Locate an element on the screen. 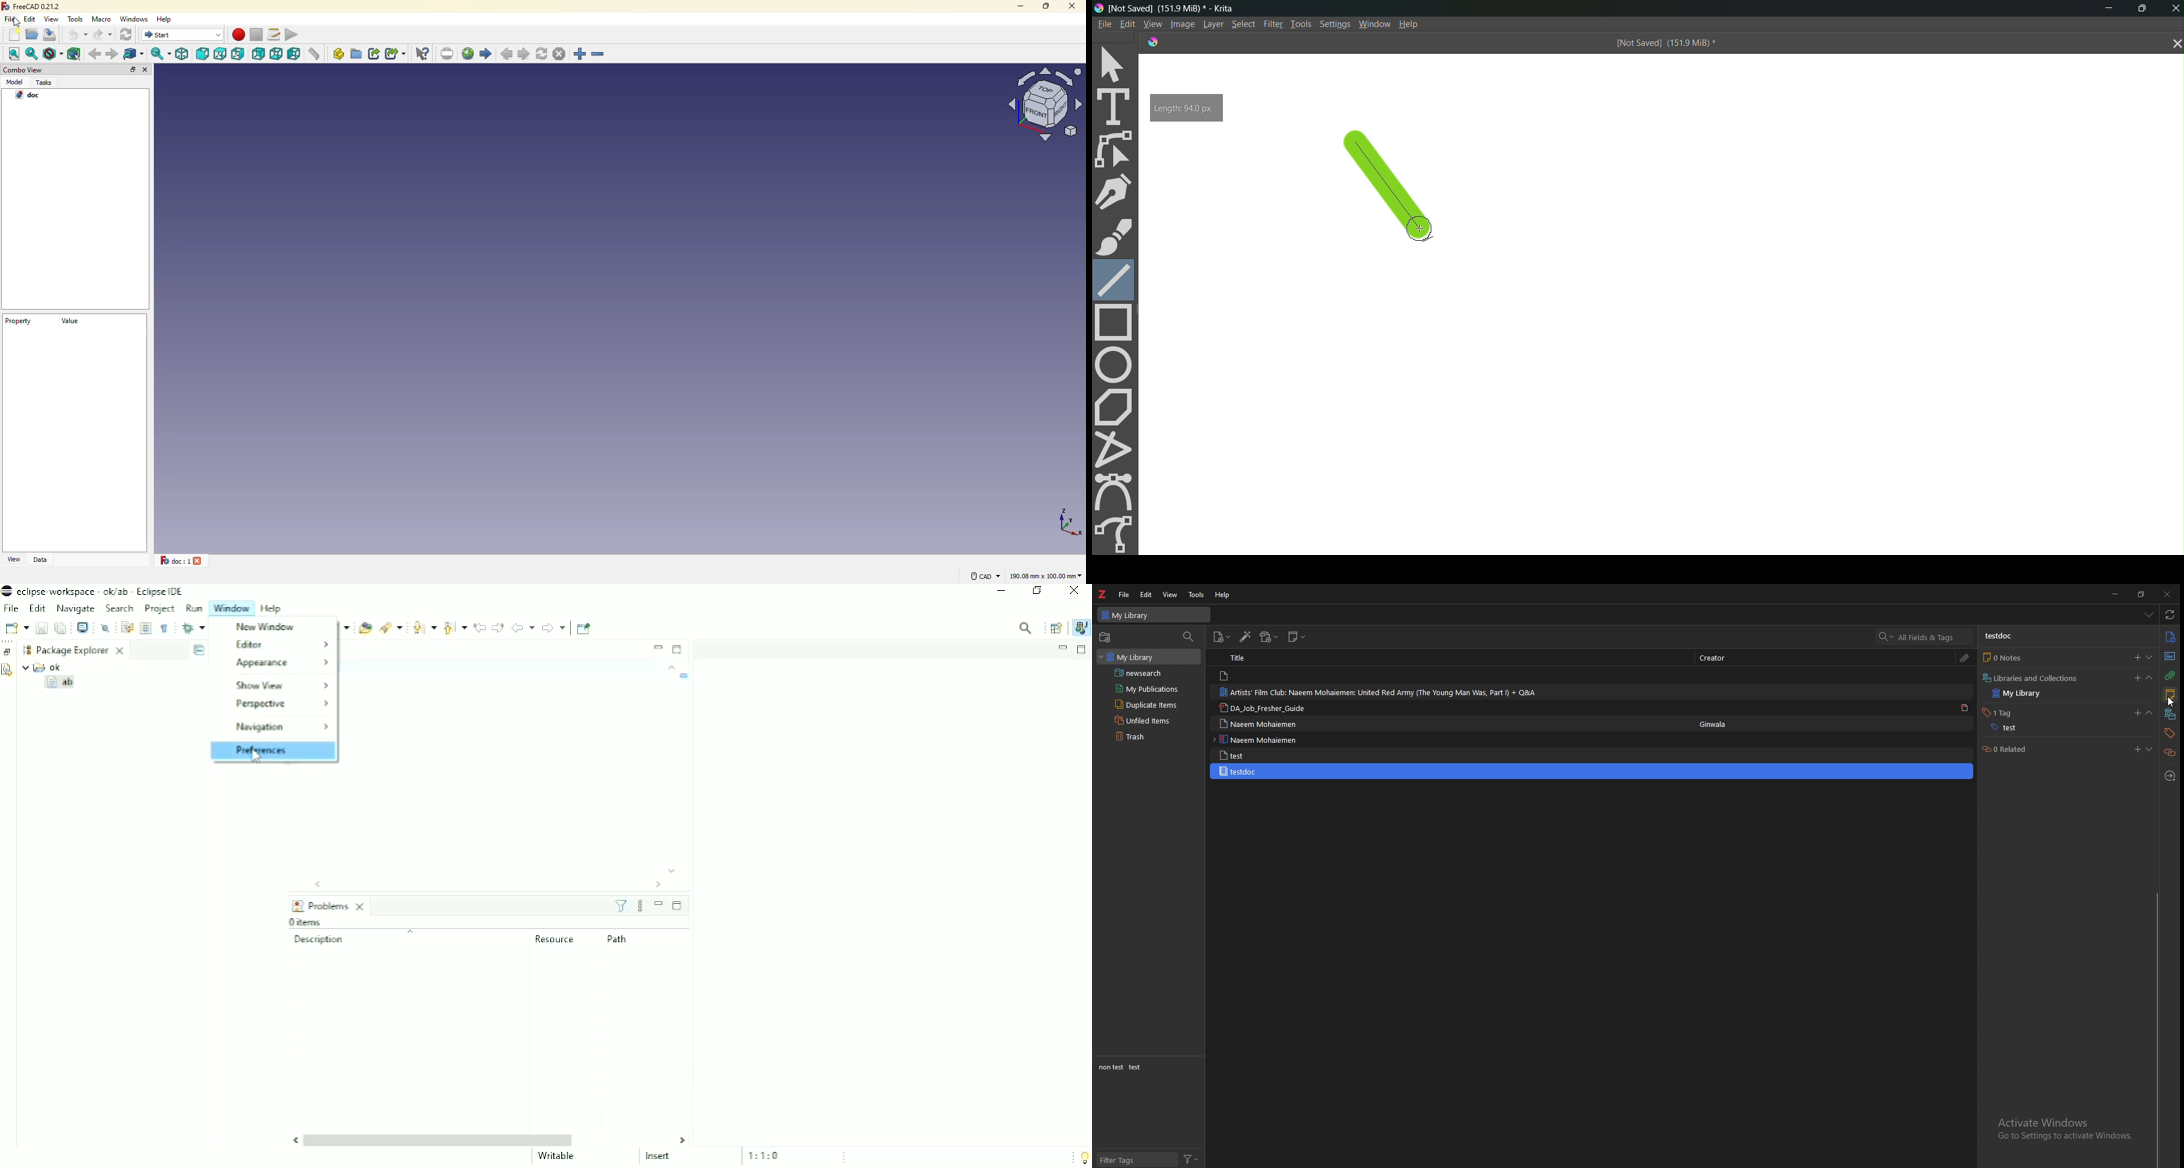 The width and height of the screenshot is (2184, 1176). unfiled items is located at coordinates (1150, 721).